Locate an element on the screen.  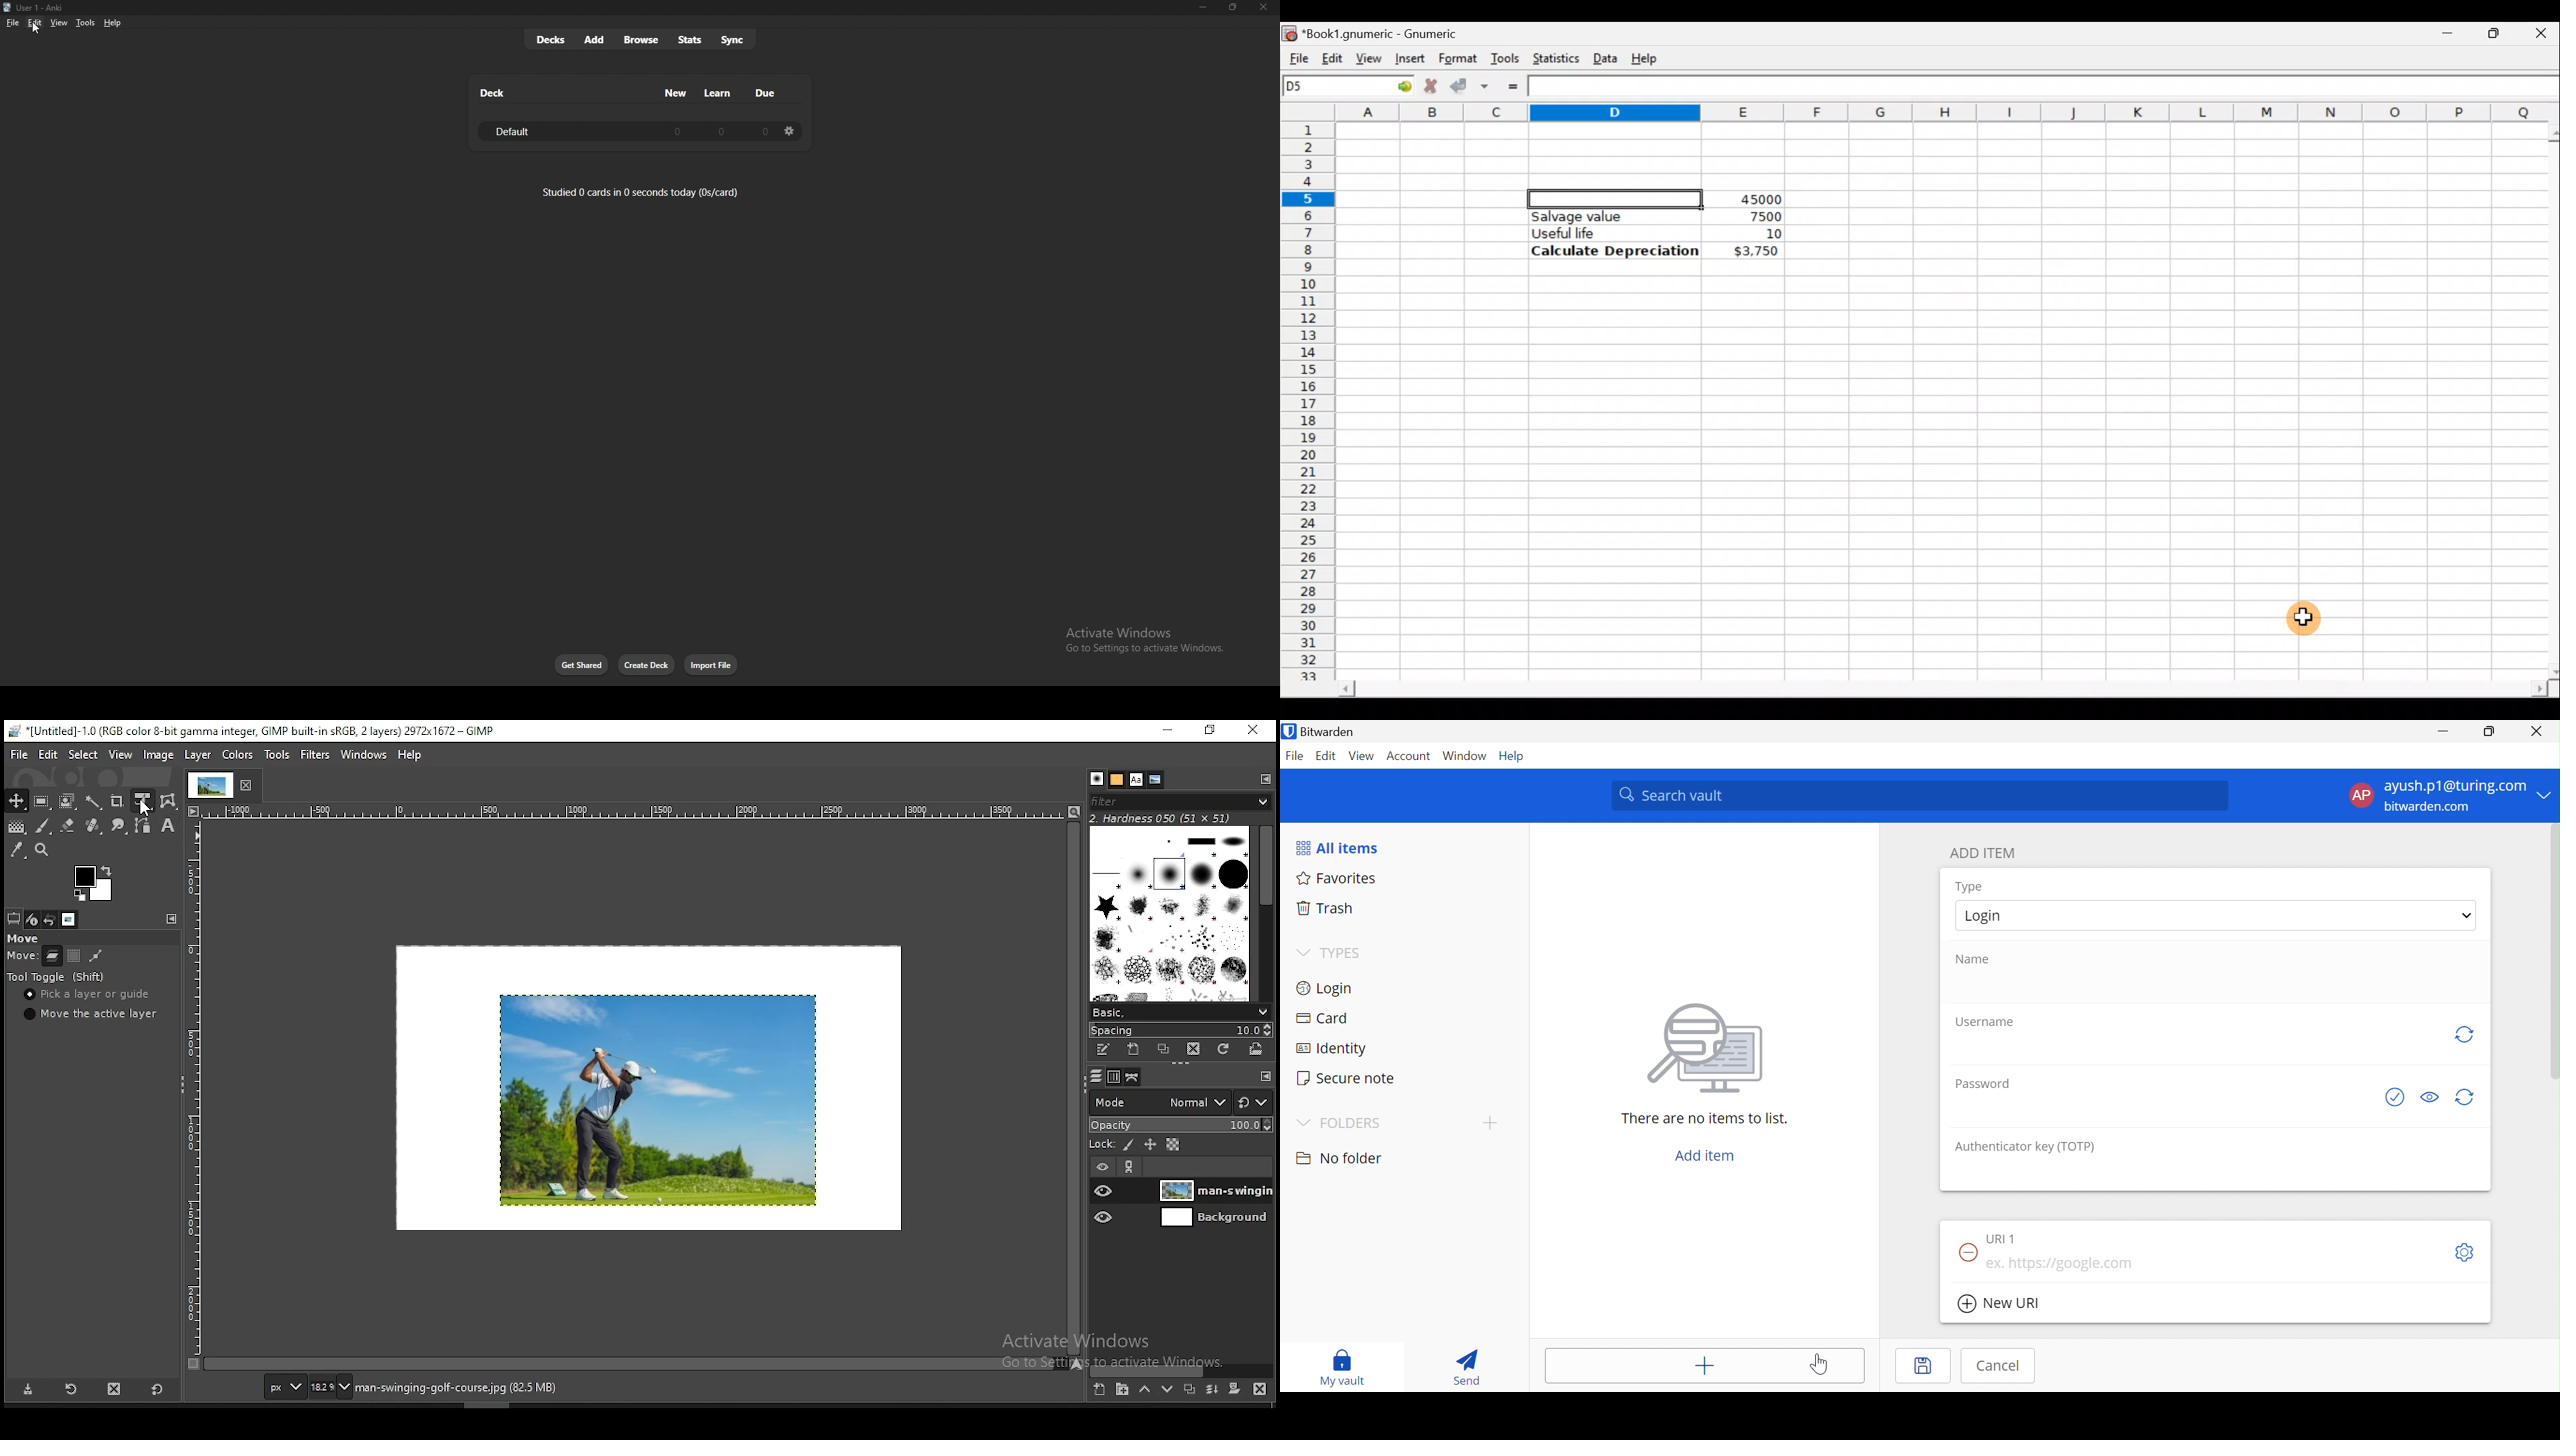
Maximize/resize is located at coordinates (1232, 7).